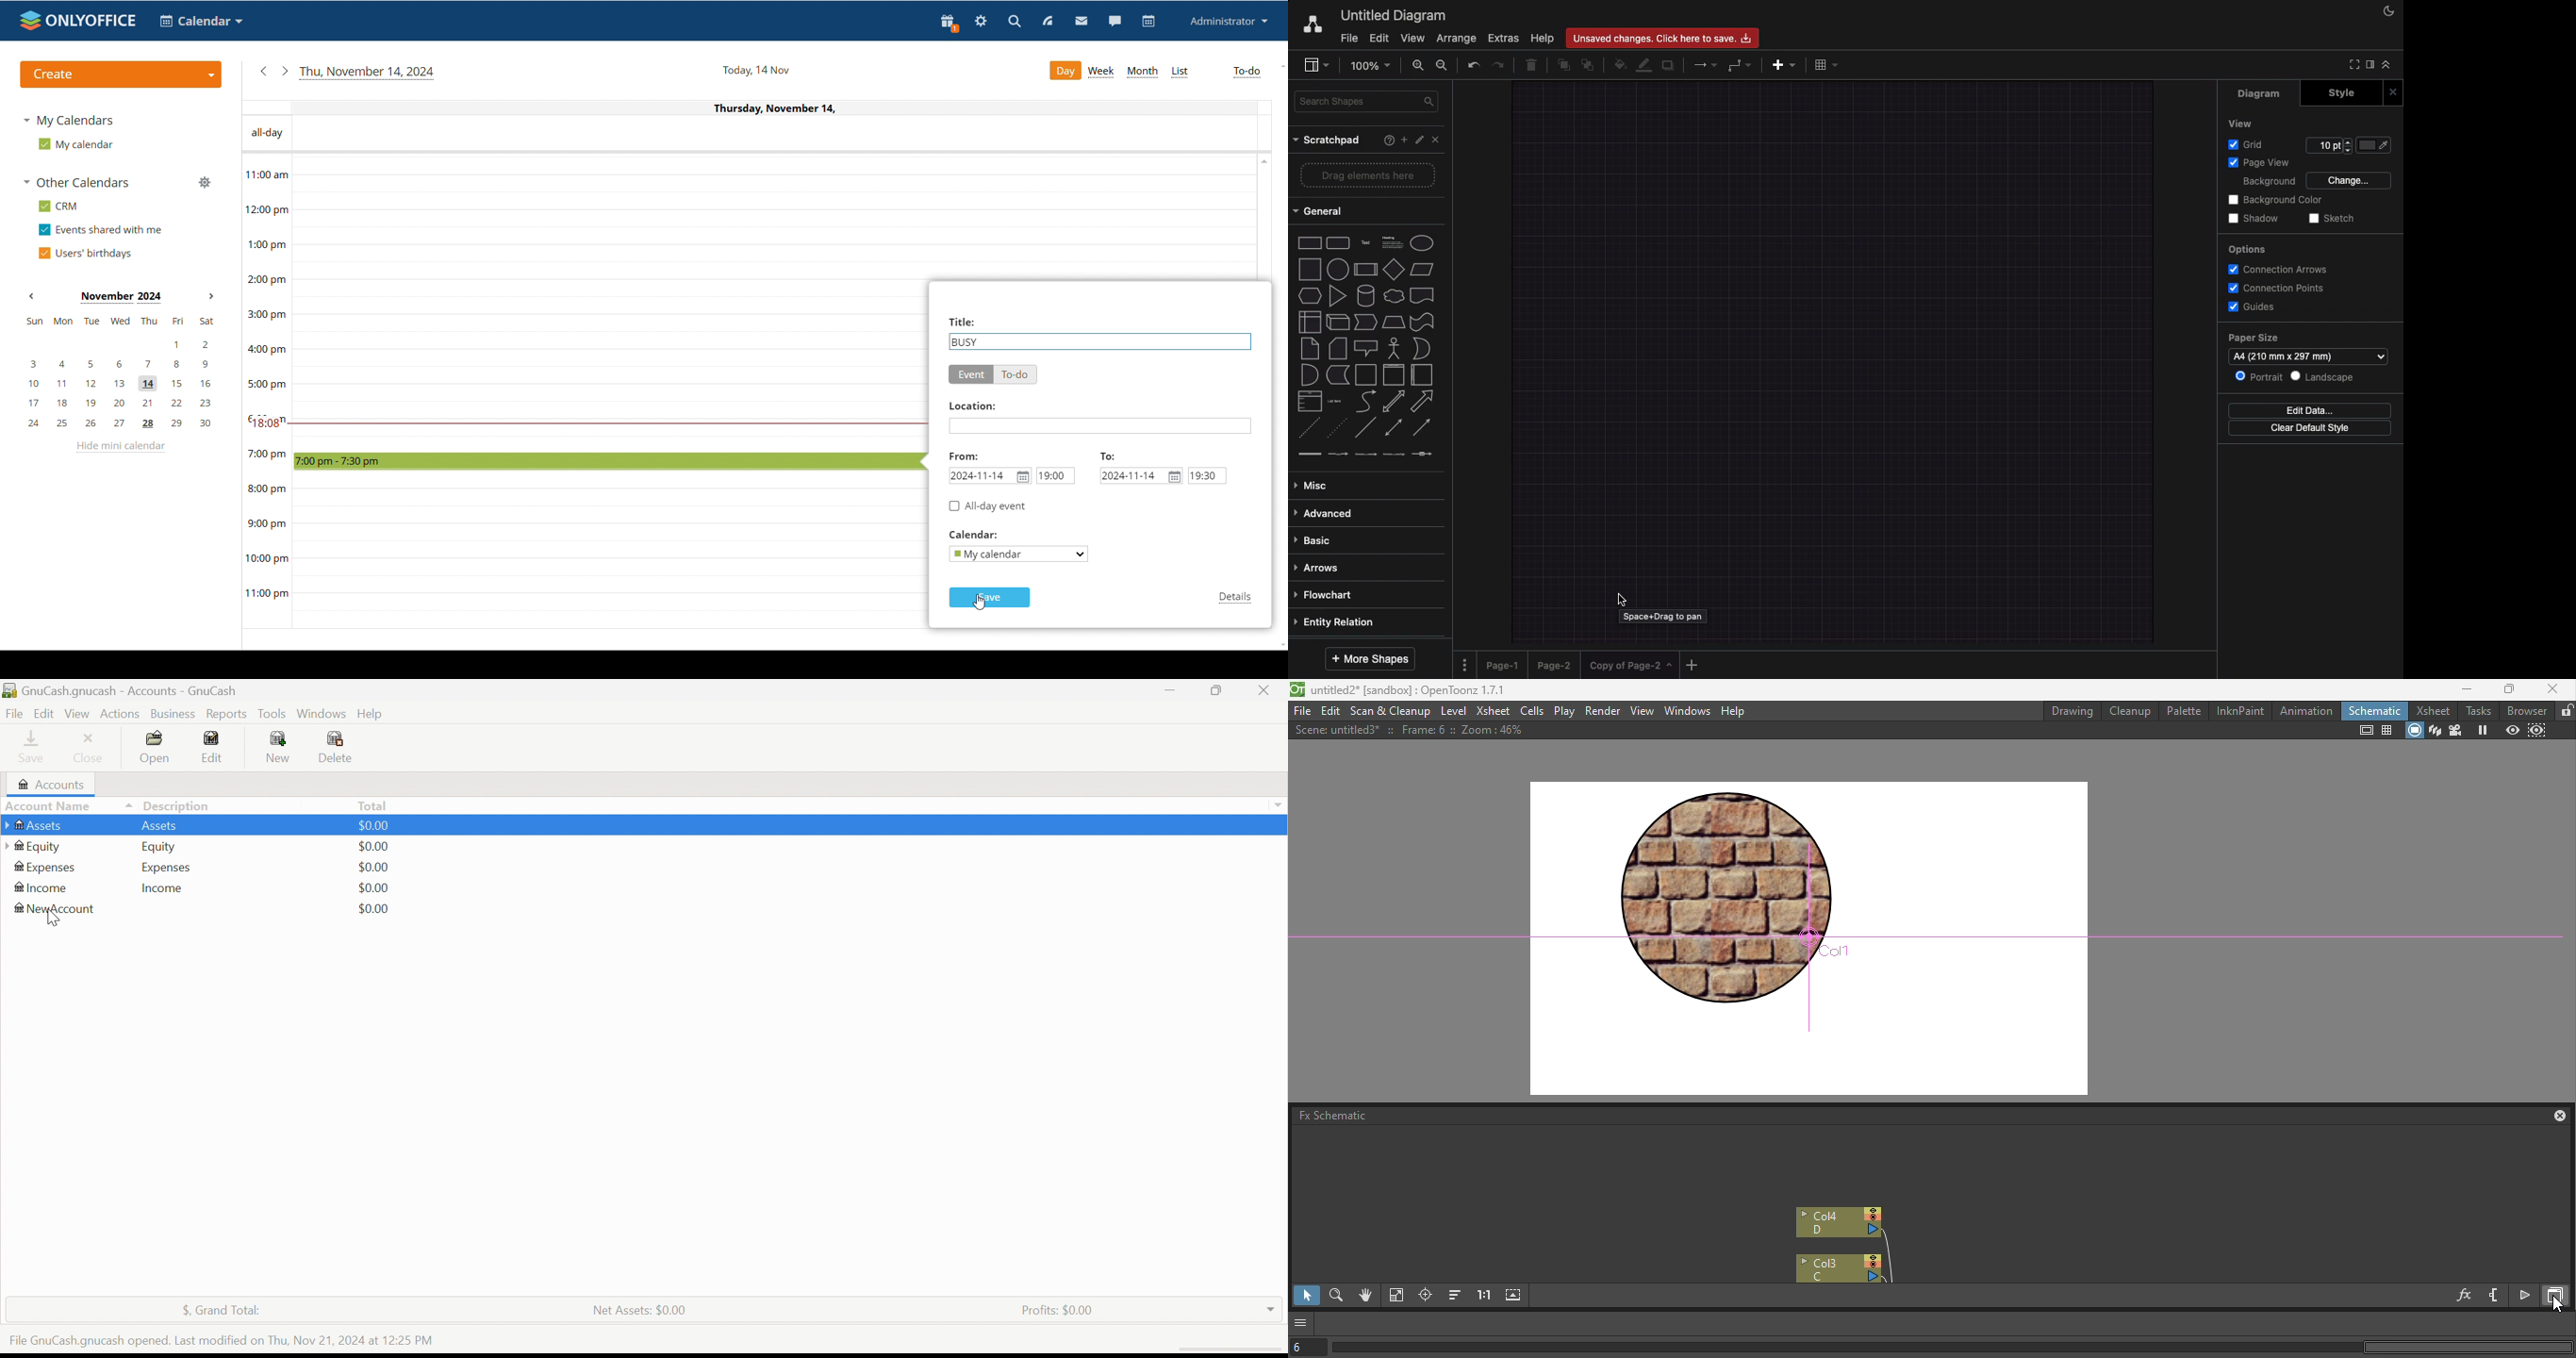 The height and width of the screenshot is (1372, 2576). Describe the element at coordinates (1324, 514) in the screenshot. I see `Advanced` at that location.